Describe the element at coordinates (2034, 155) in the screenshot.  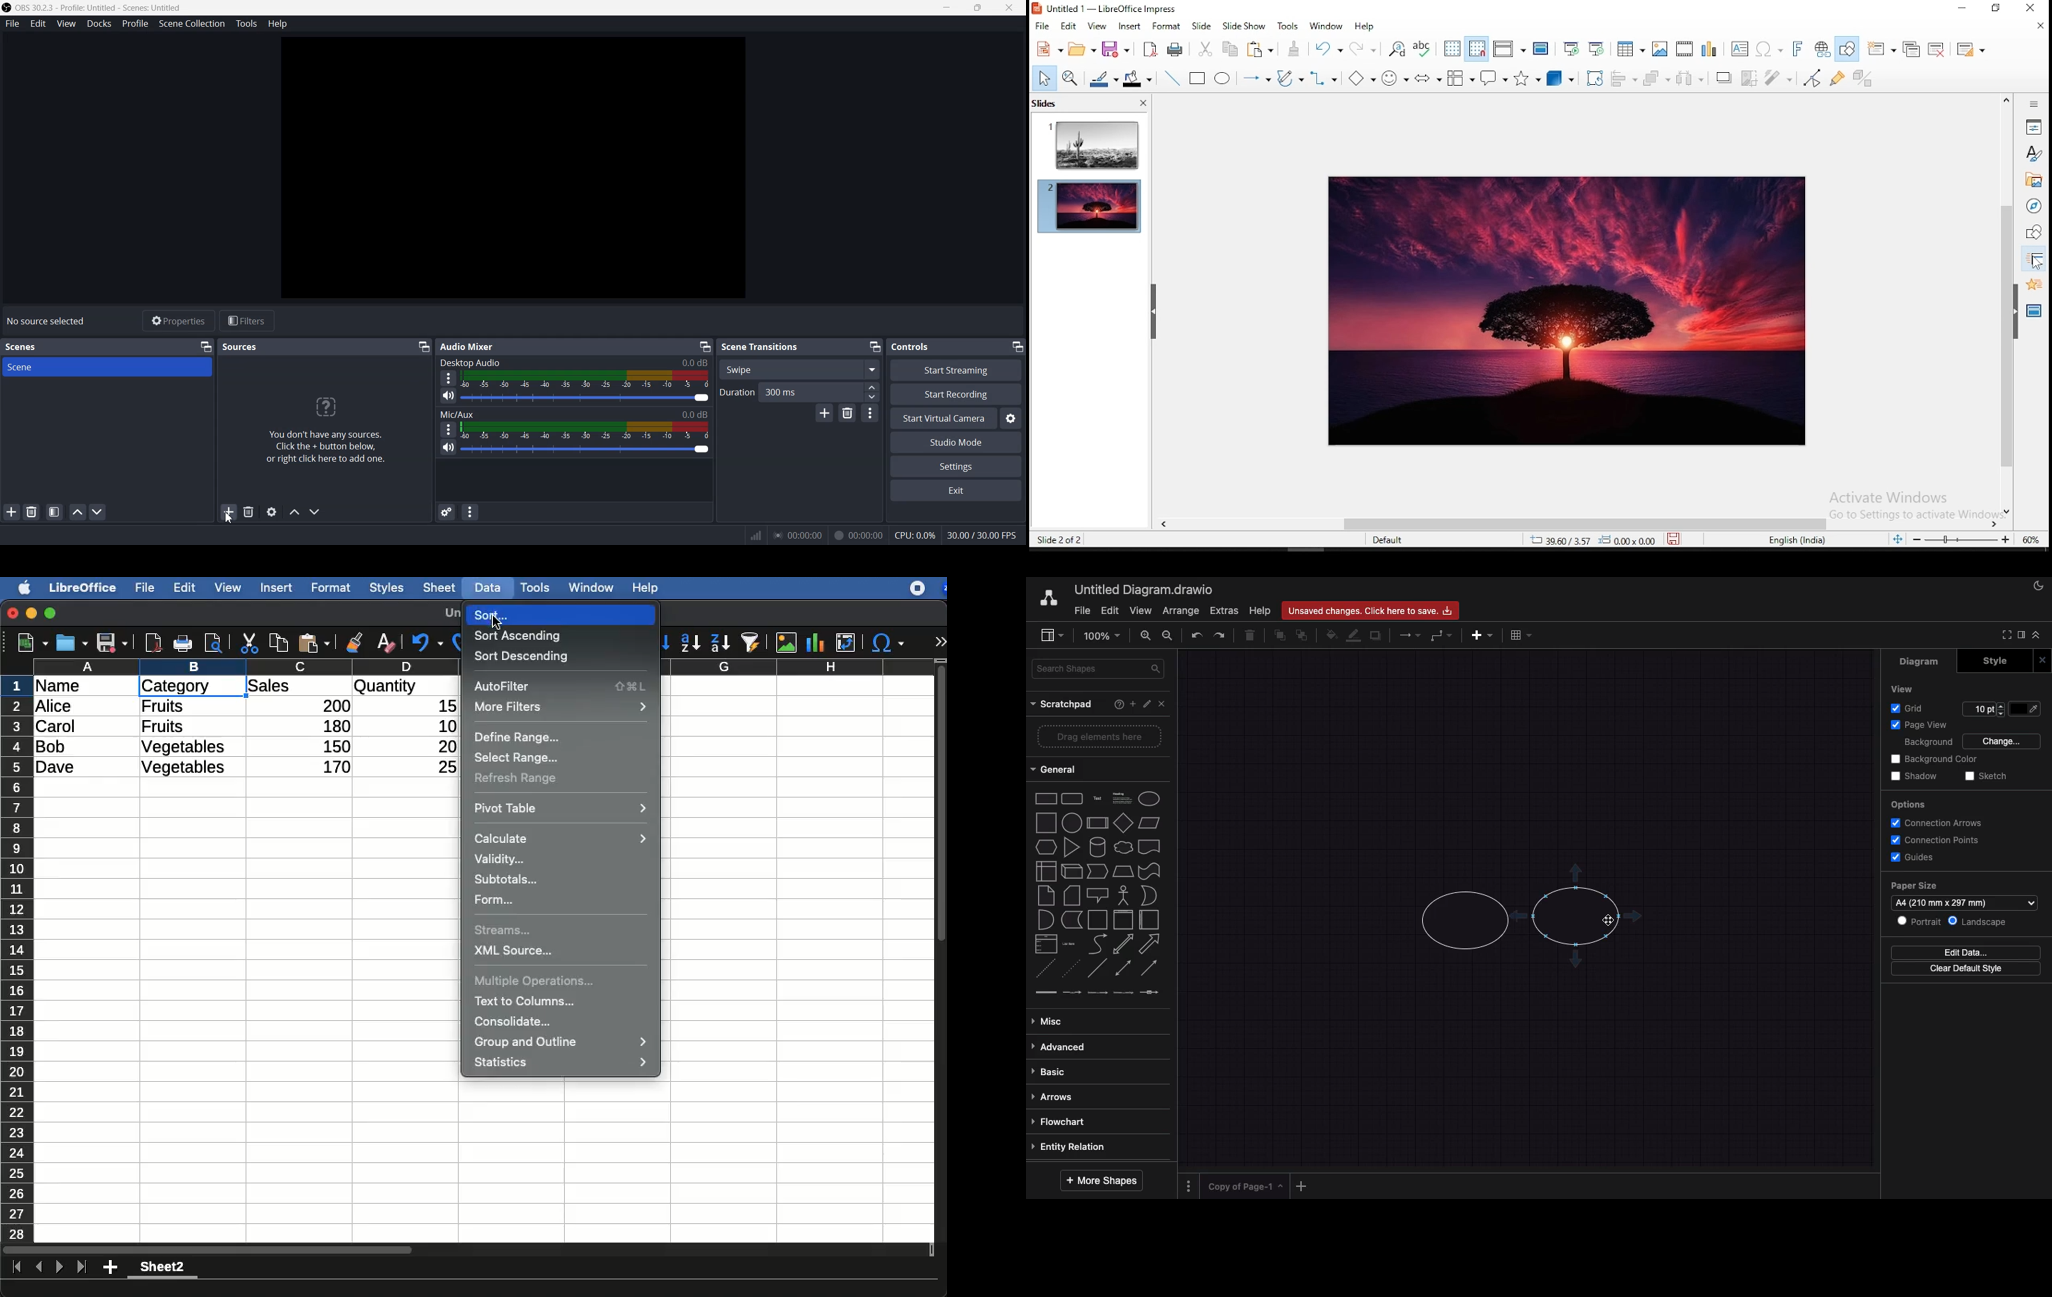
I see `styles` at that location.